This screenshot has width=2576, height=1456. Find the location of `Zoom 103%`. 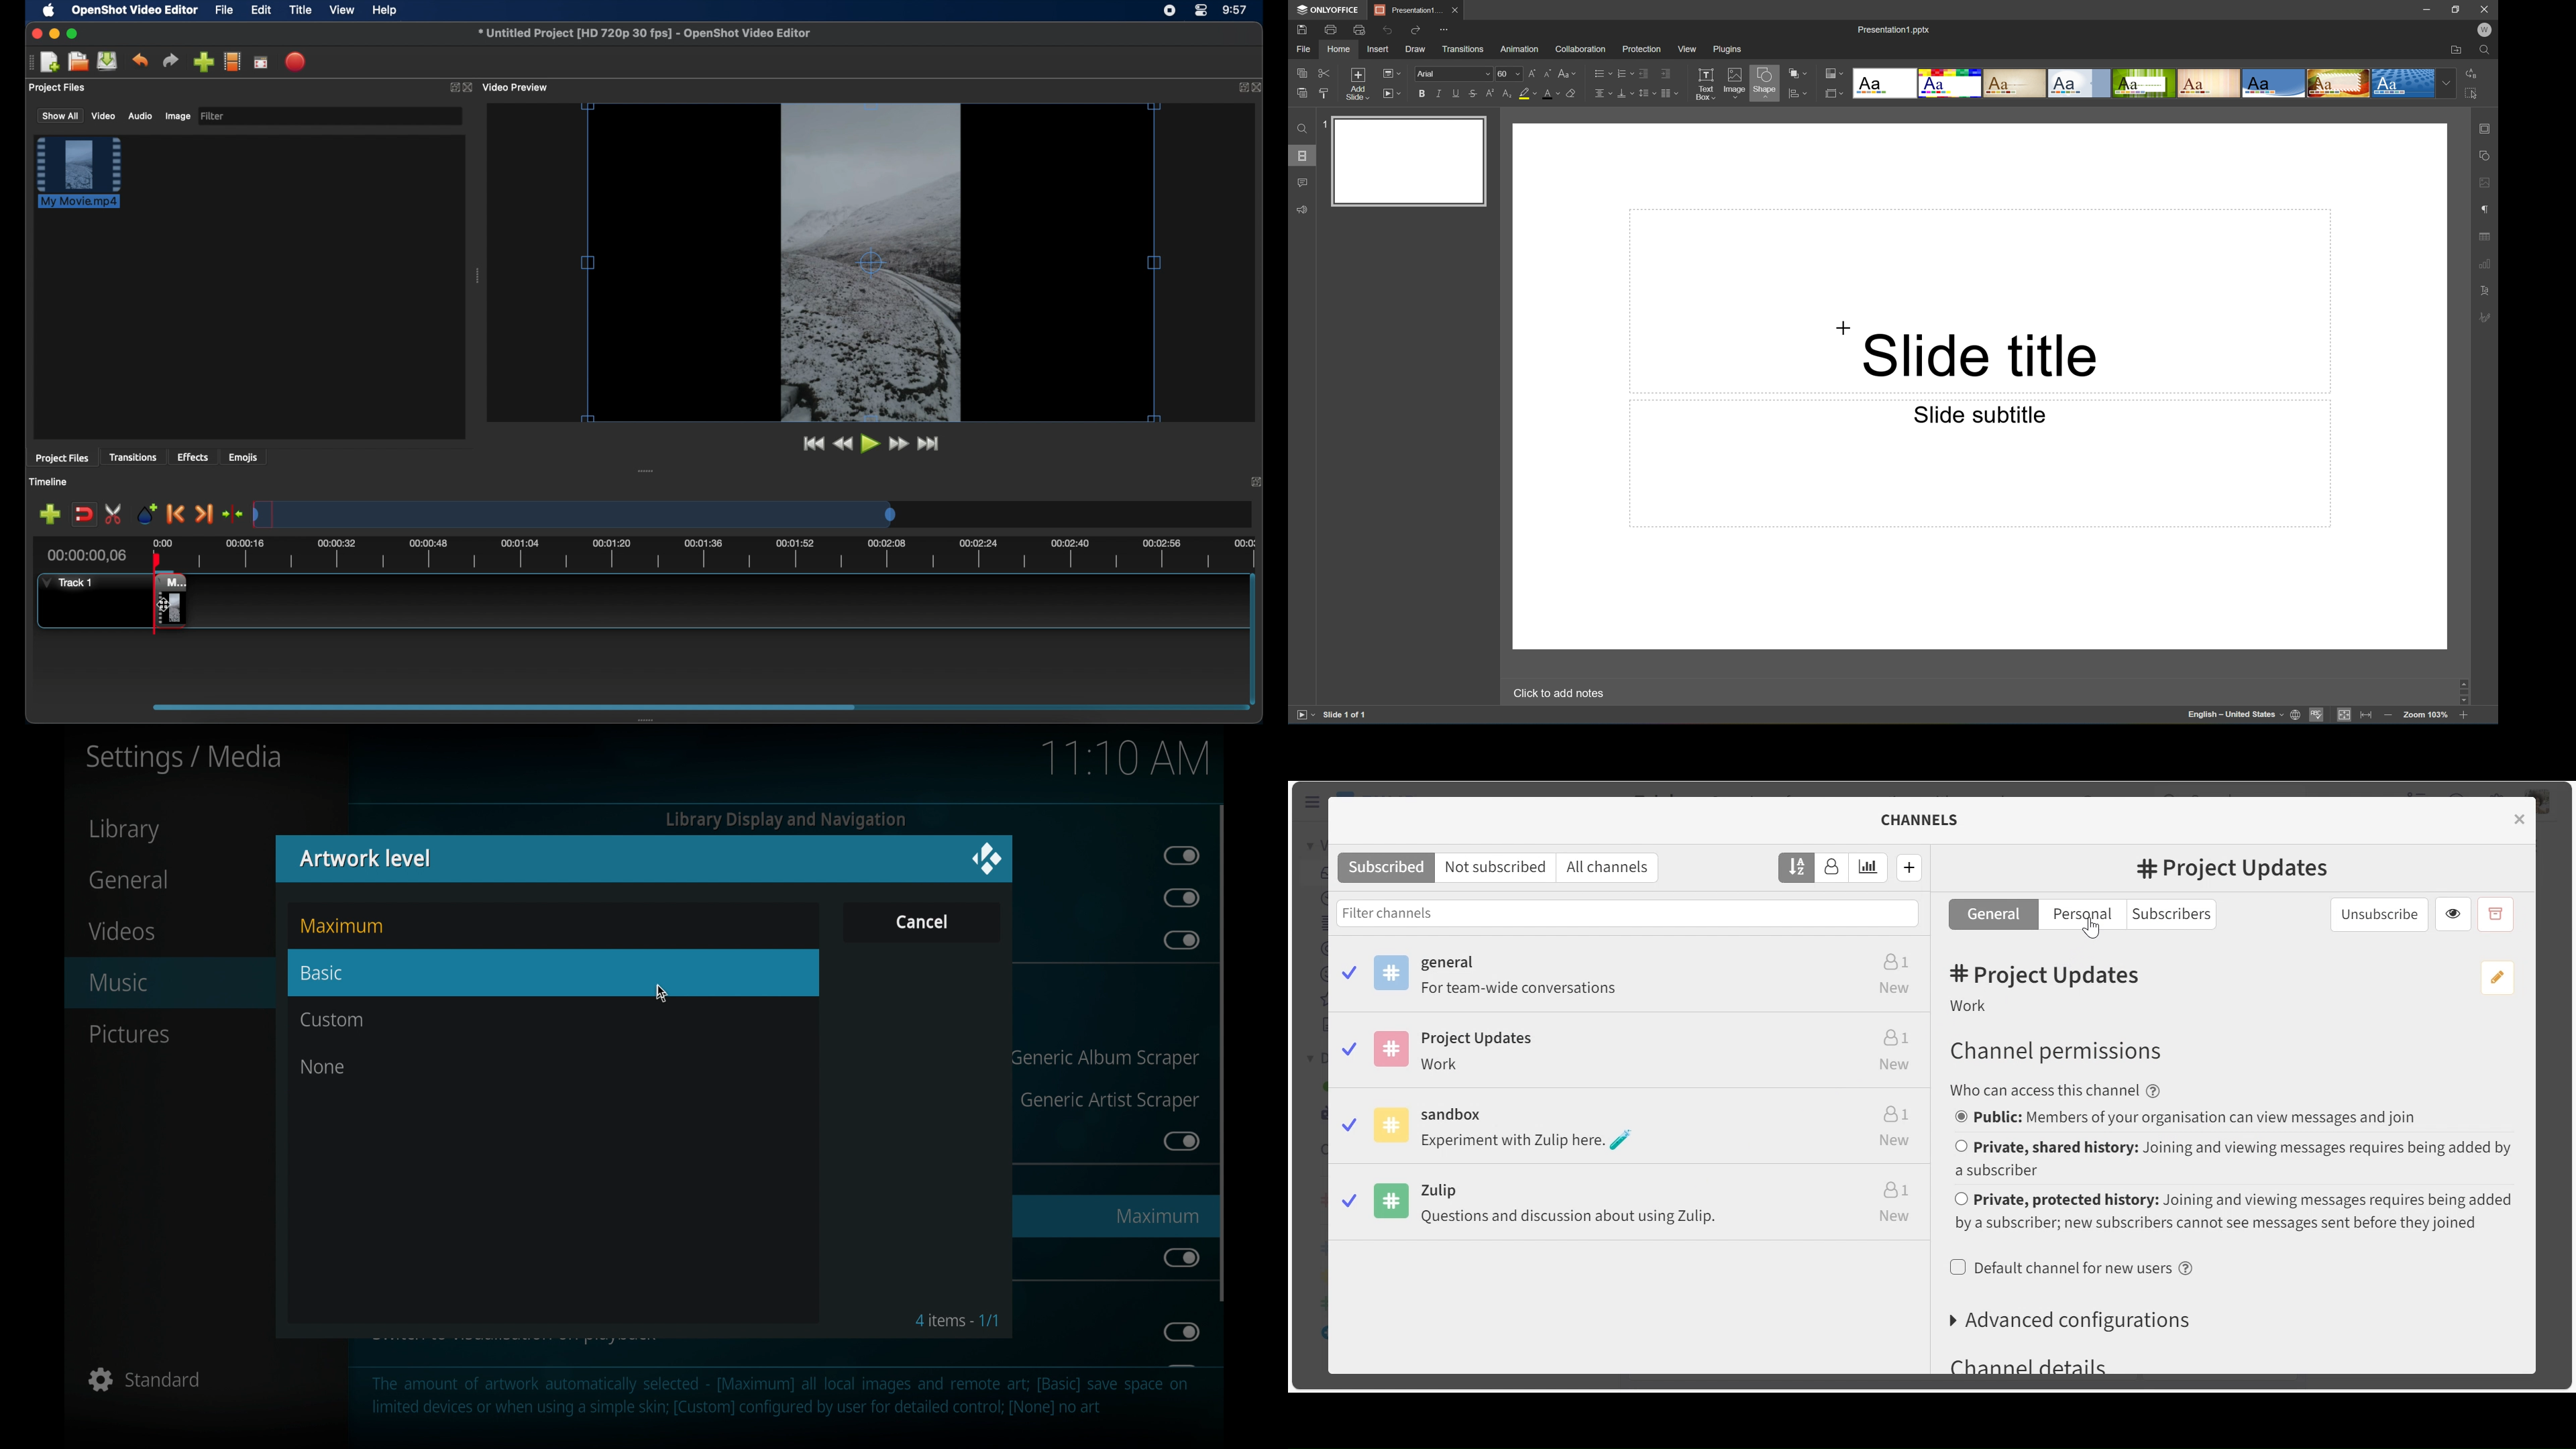

Zoom 103% is located at coordinates (2425, 715).